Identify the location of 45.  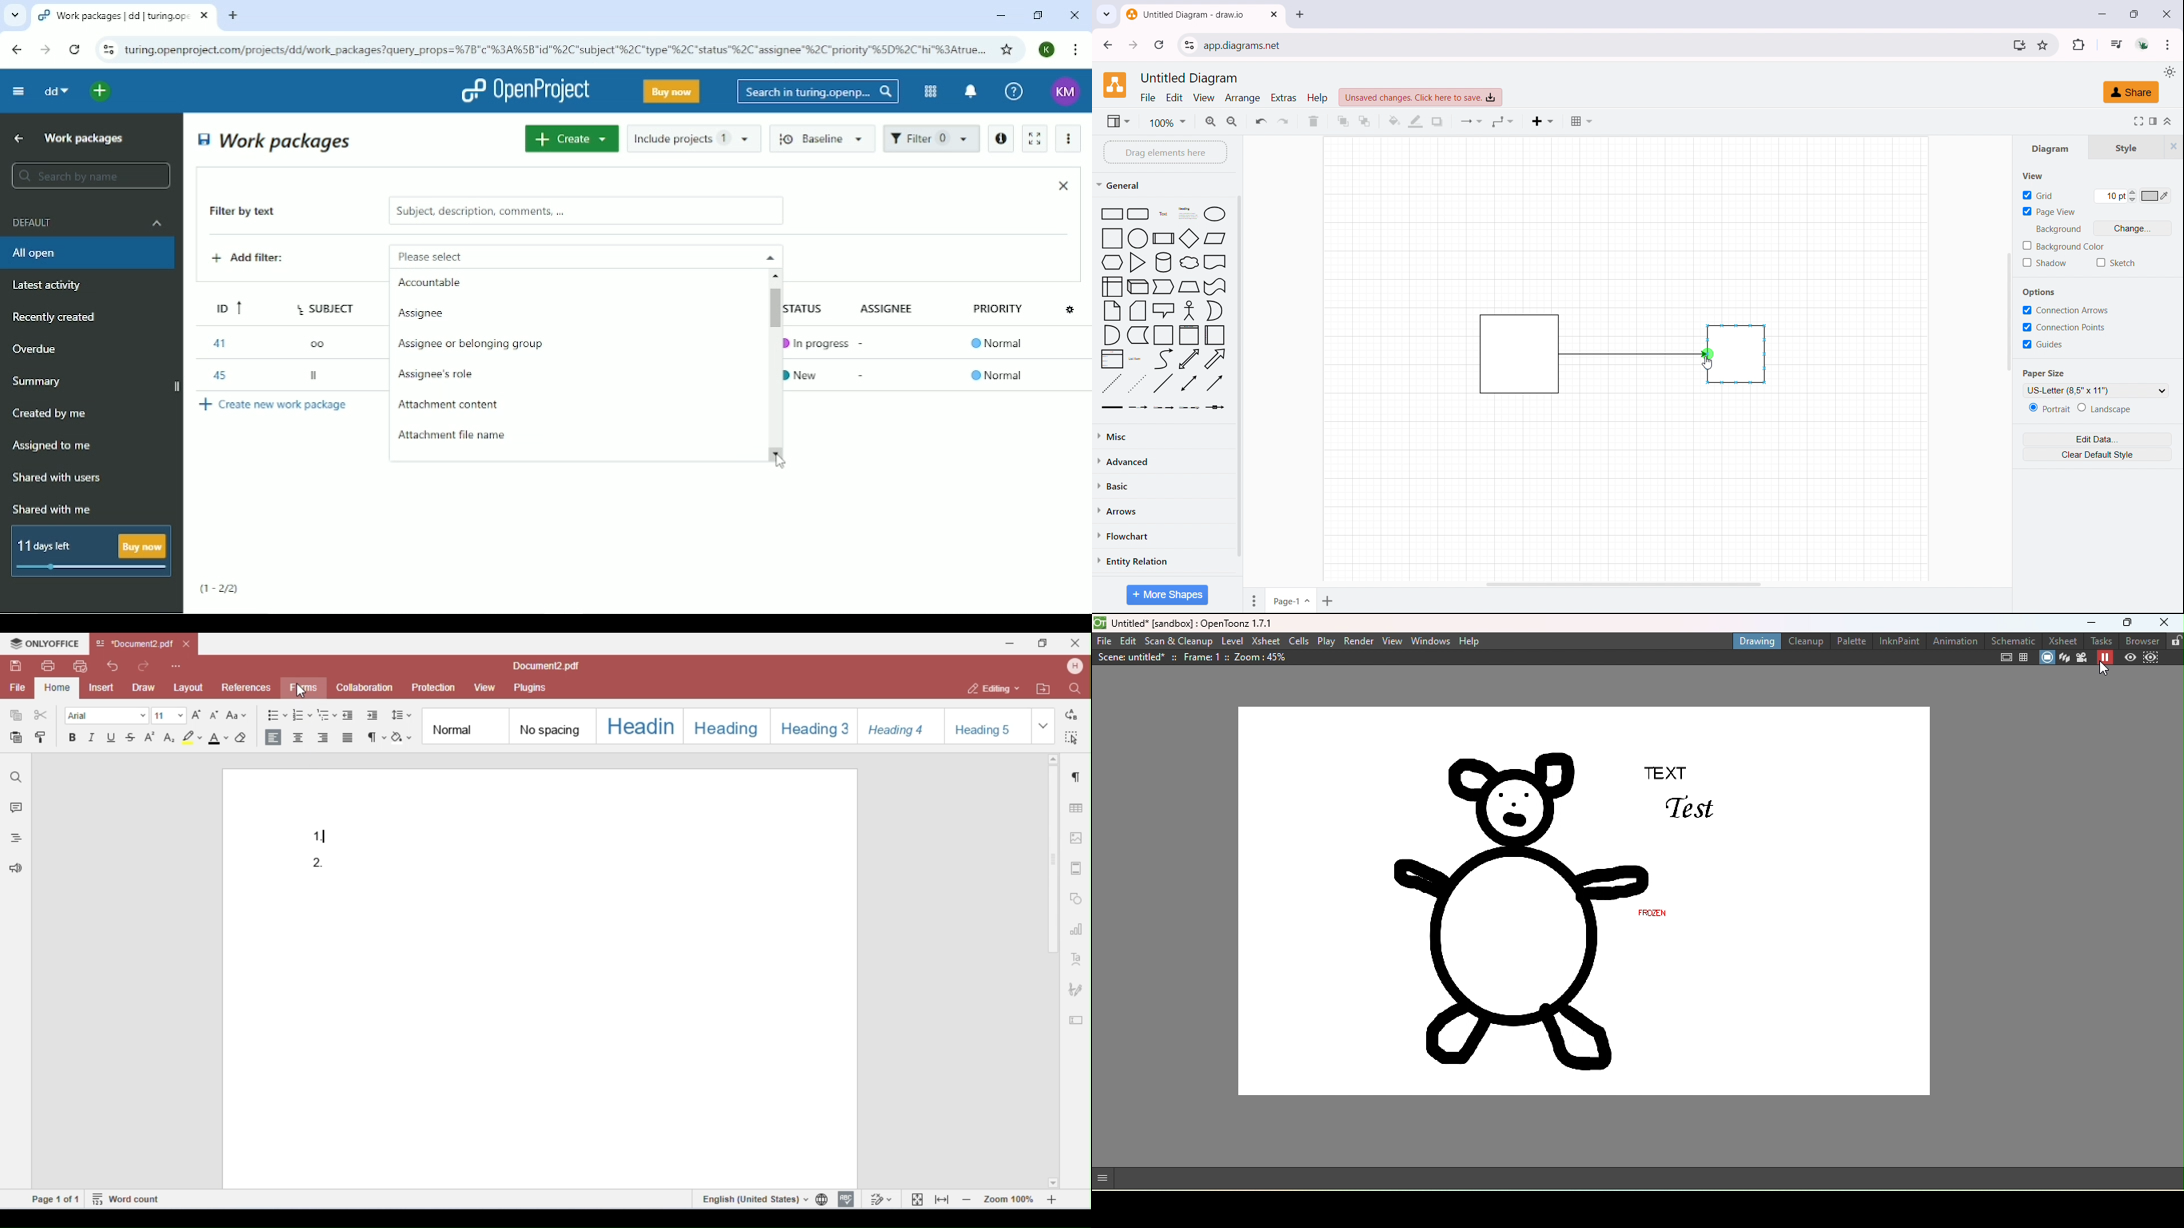
(217, 373).